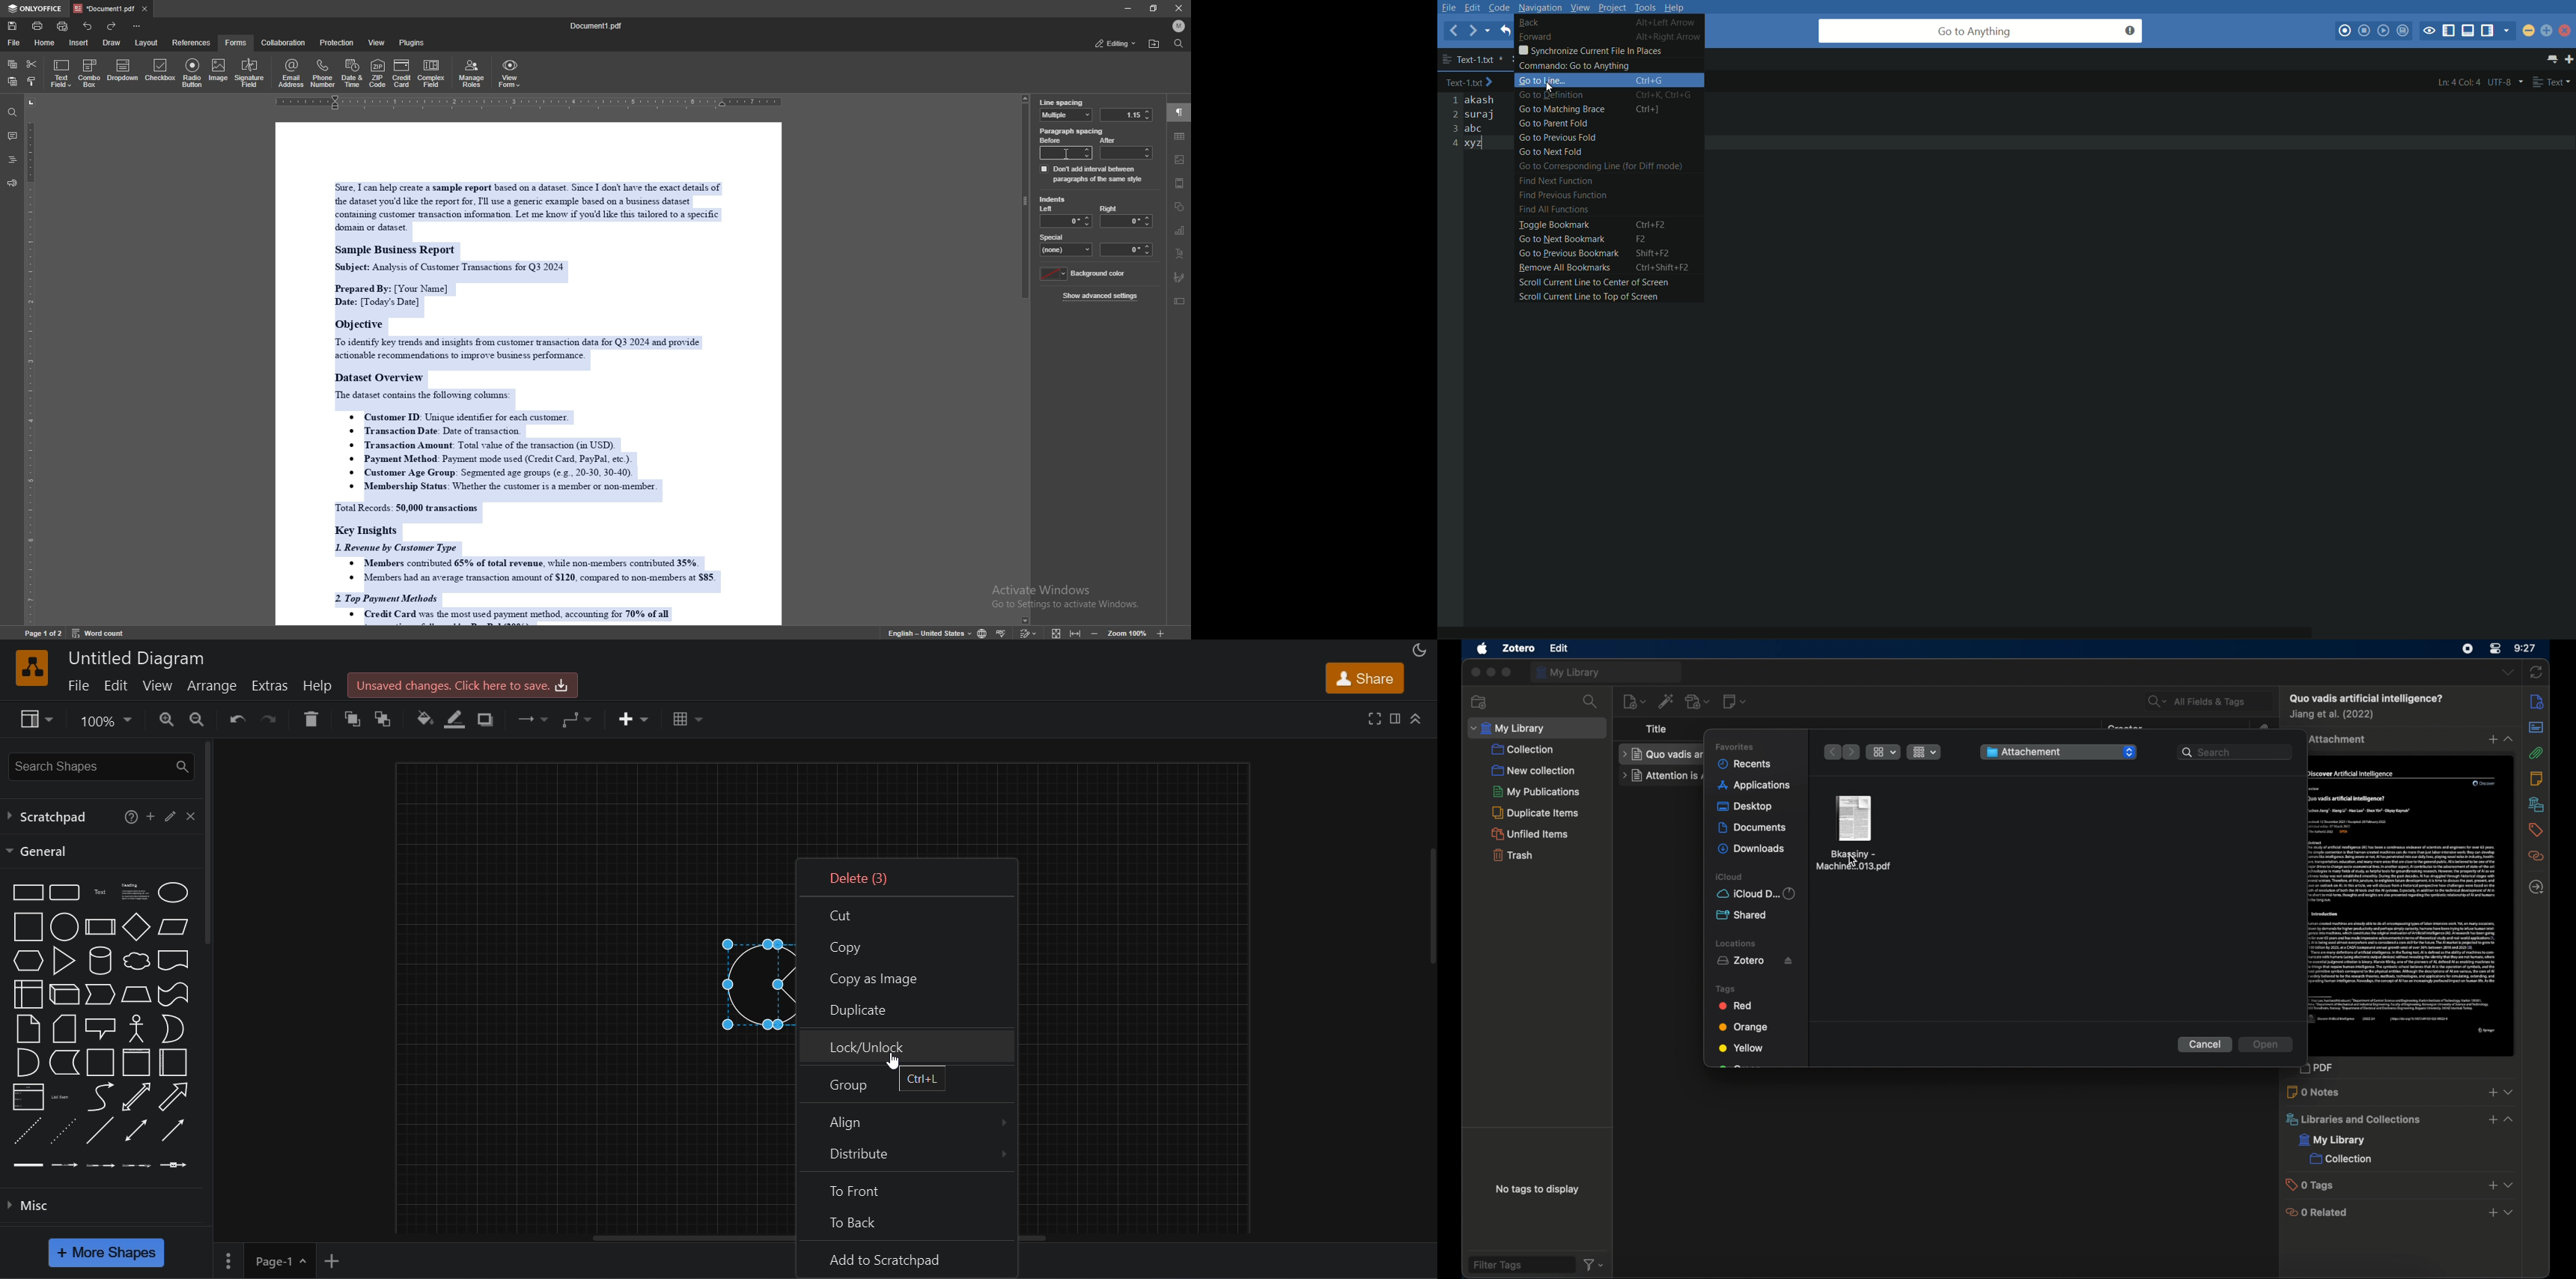 This screenshot has width=2576, height=1288. What do you see at coordinates (292, 73) in the screenshot?
I see `email address` at bounding box center [292, 73].